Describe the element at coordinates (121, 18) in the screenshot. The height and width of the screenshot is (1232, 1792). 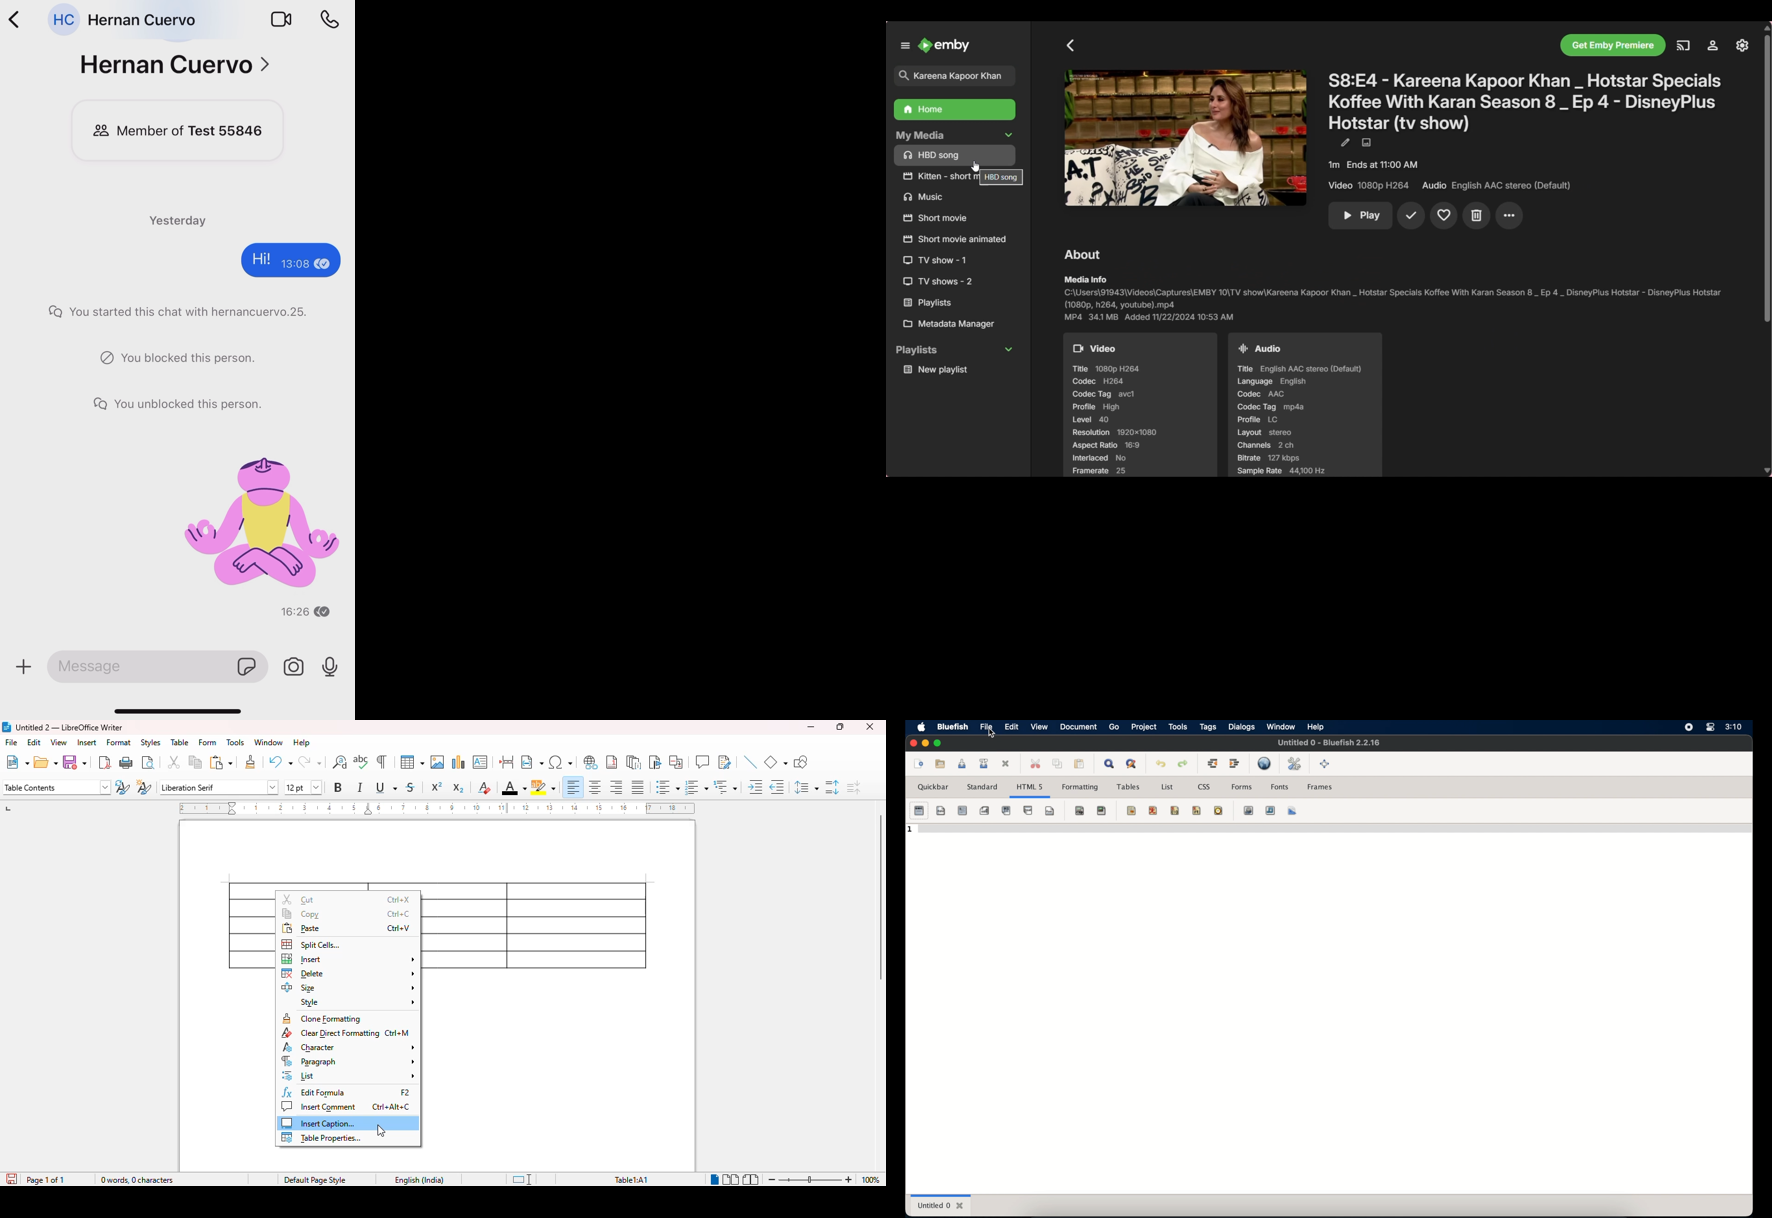
I see `Hernan Cuervo profile` at that location.